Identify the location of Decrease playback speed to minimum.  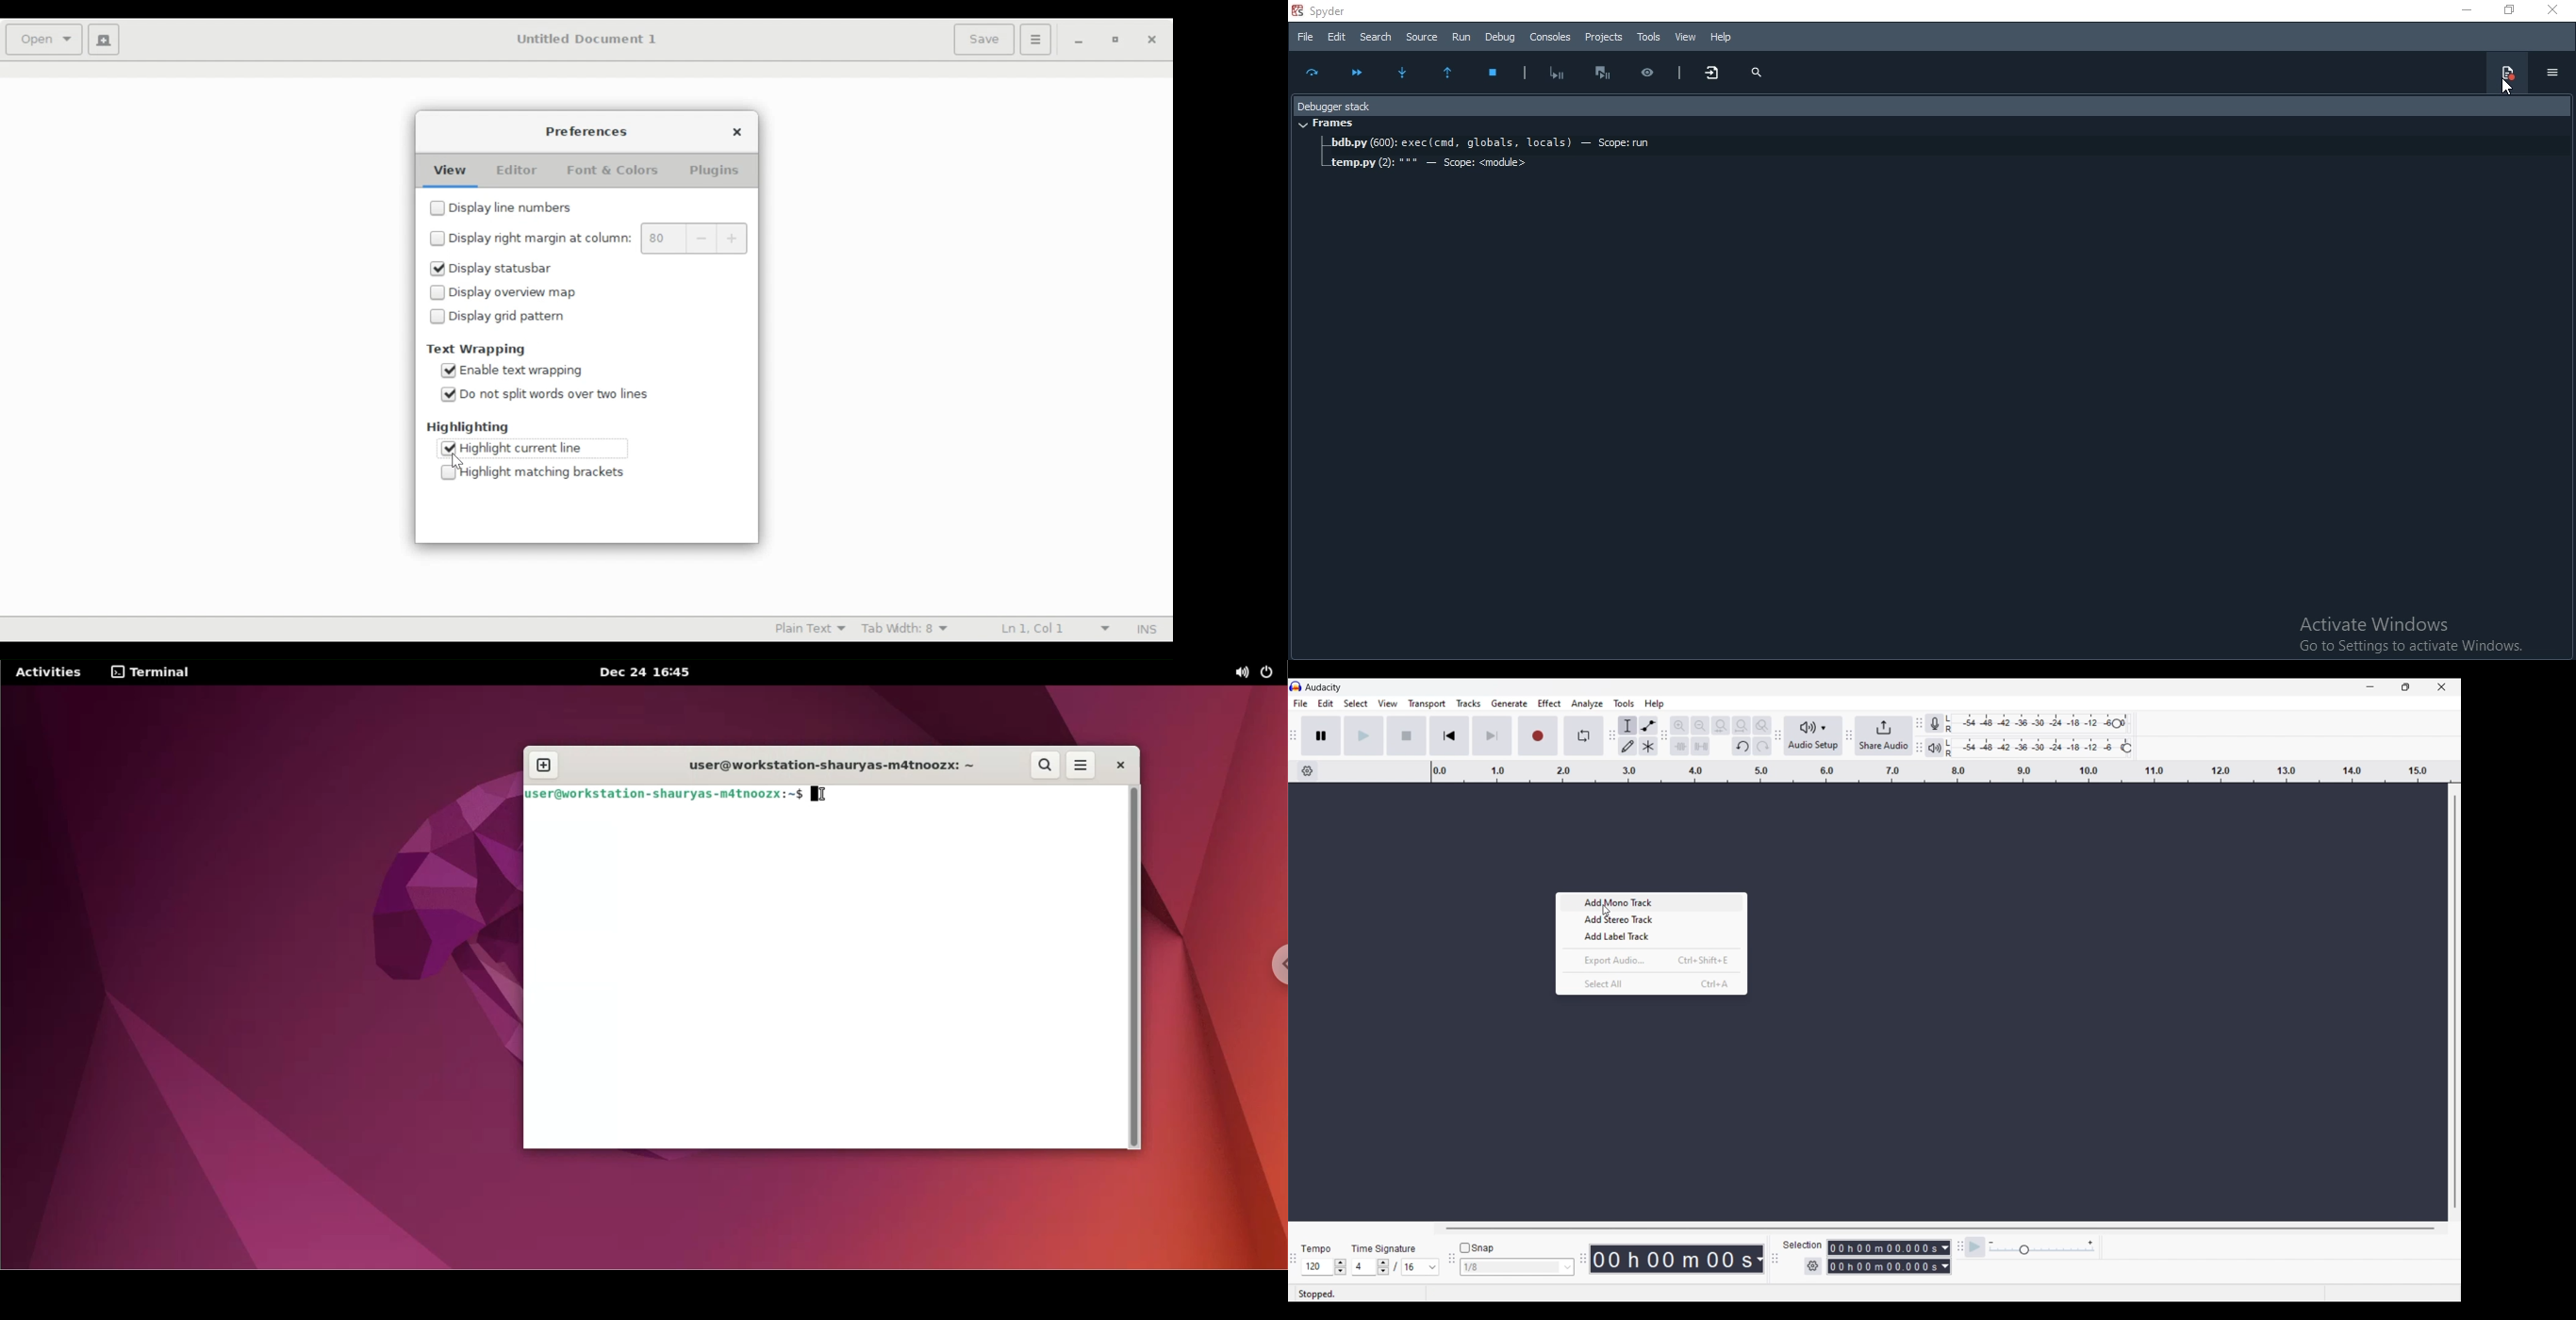
(1991, 1243).